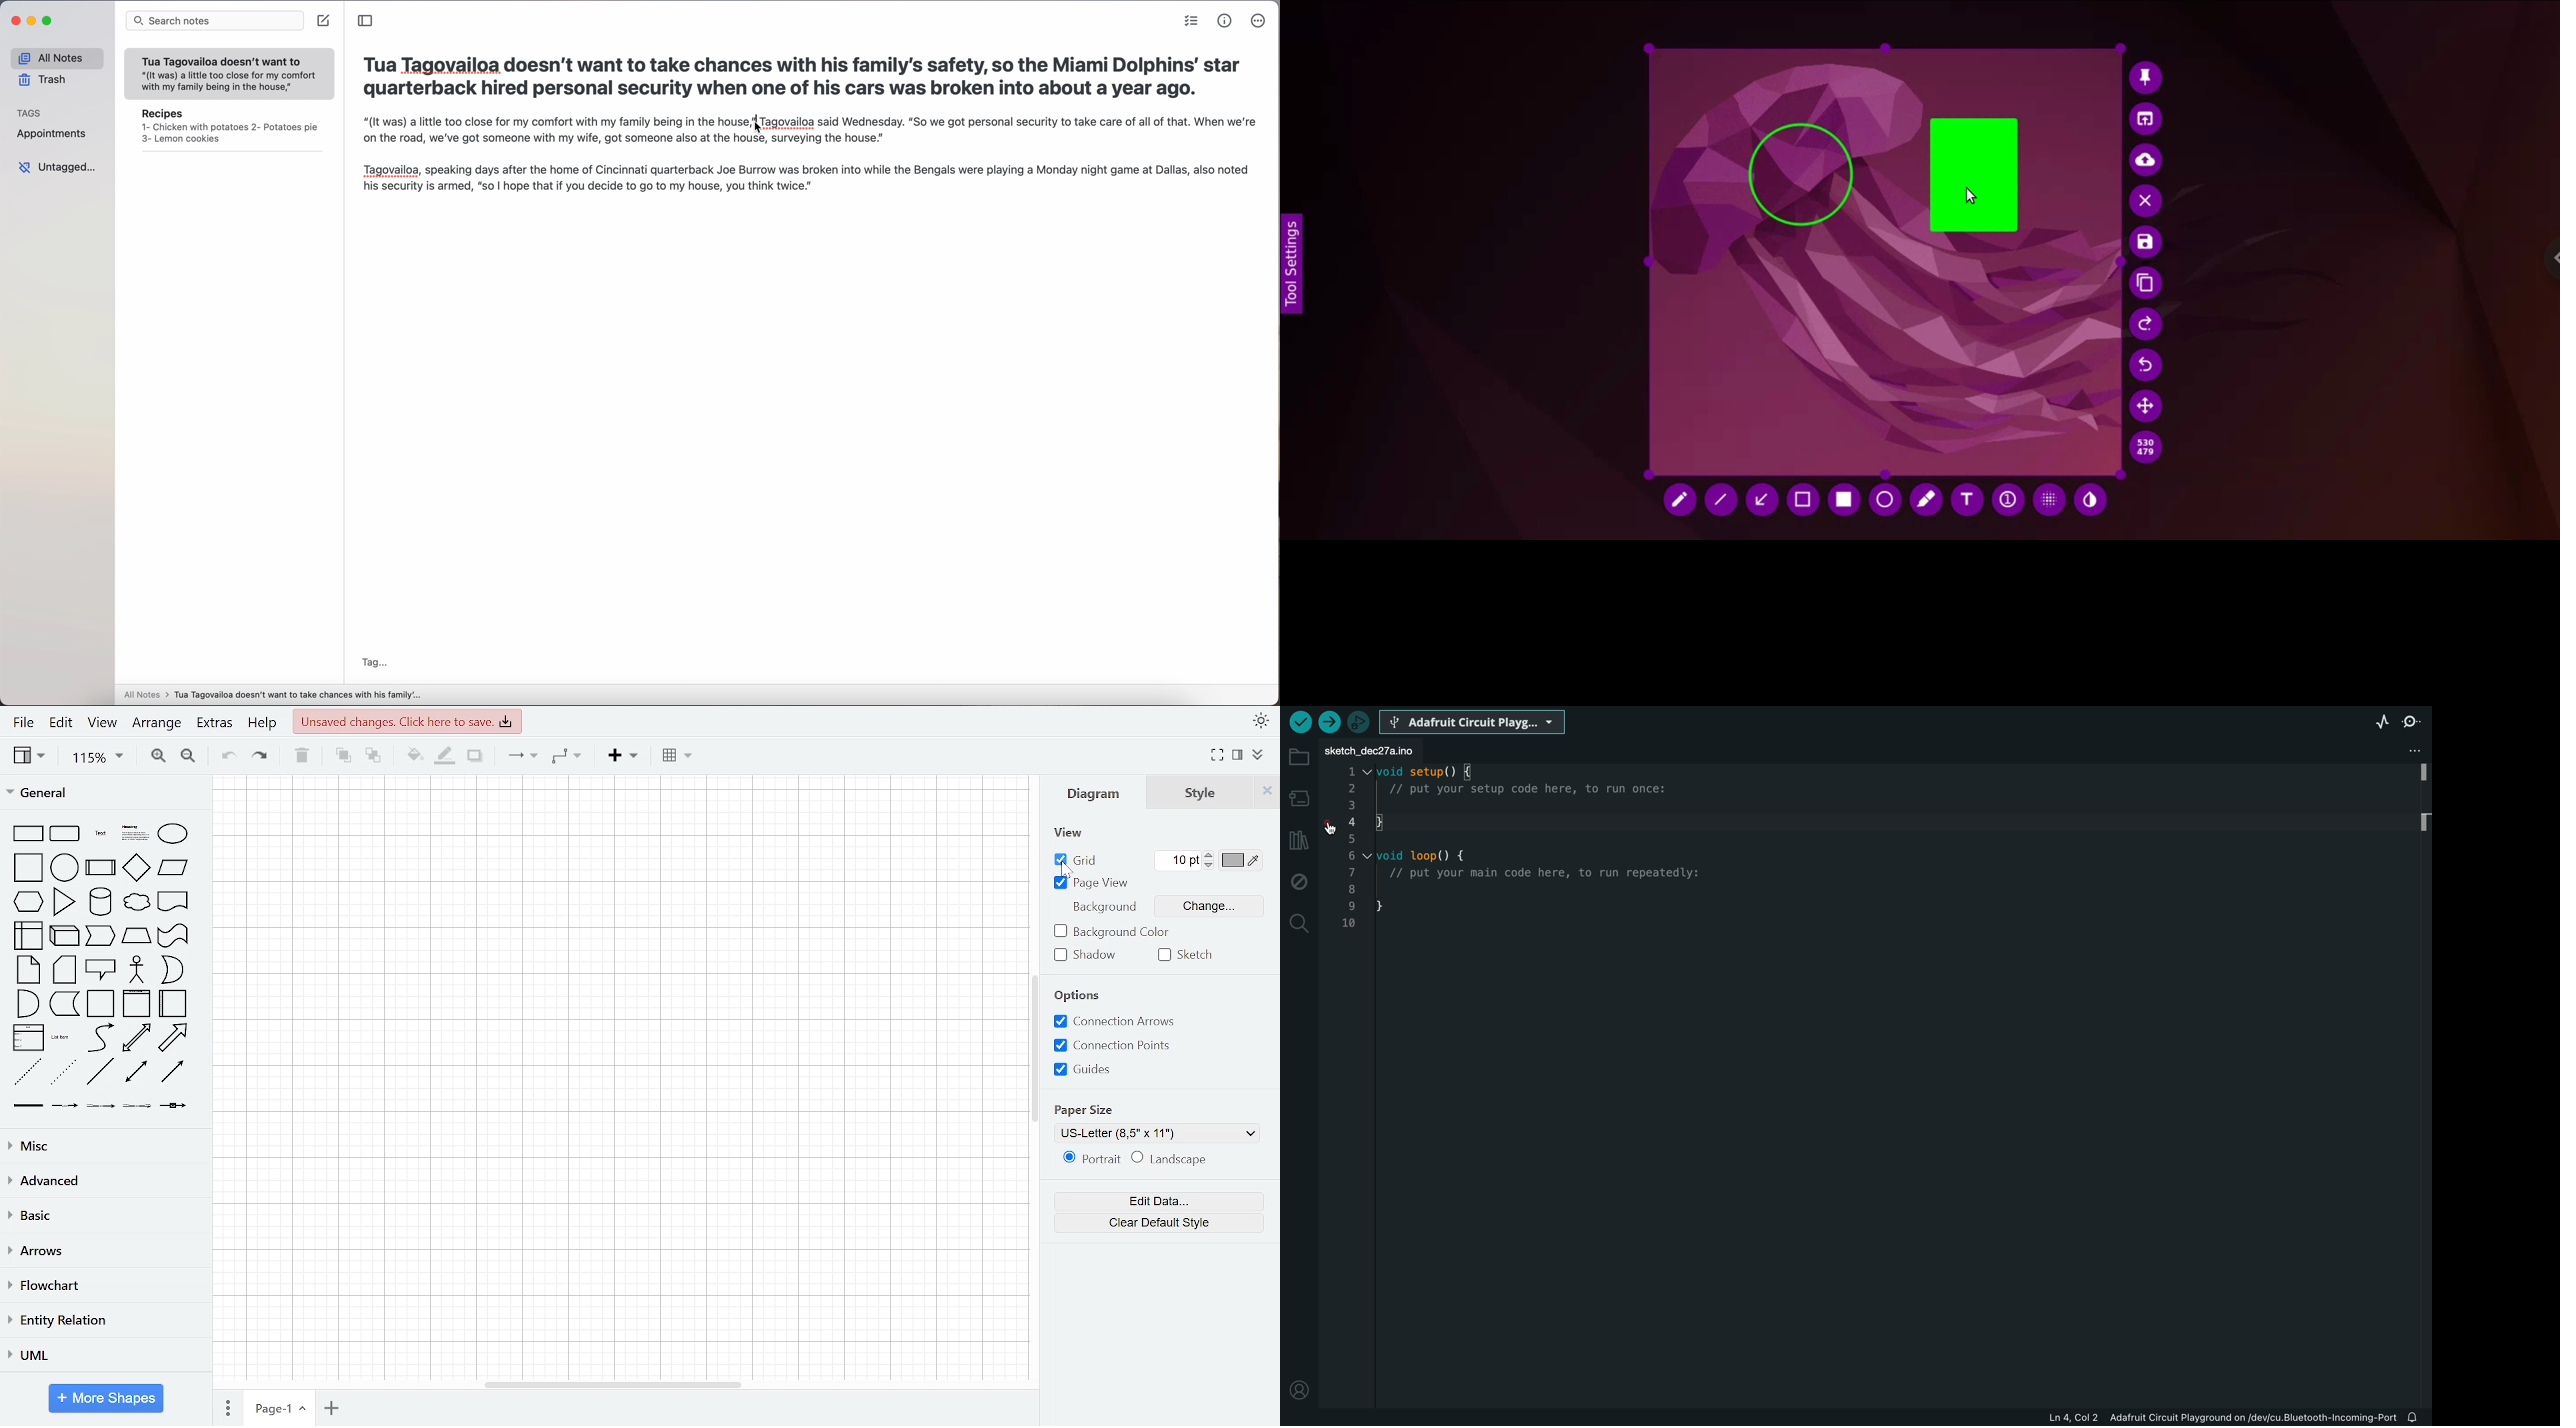 Image resolution: width=2576 pixels, height=1428 pixels. I want to click on entity relation, so click(102, 1322).